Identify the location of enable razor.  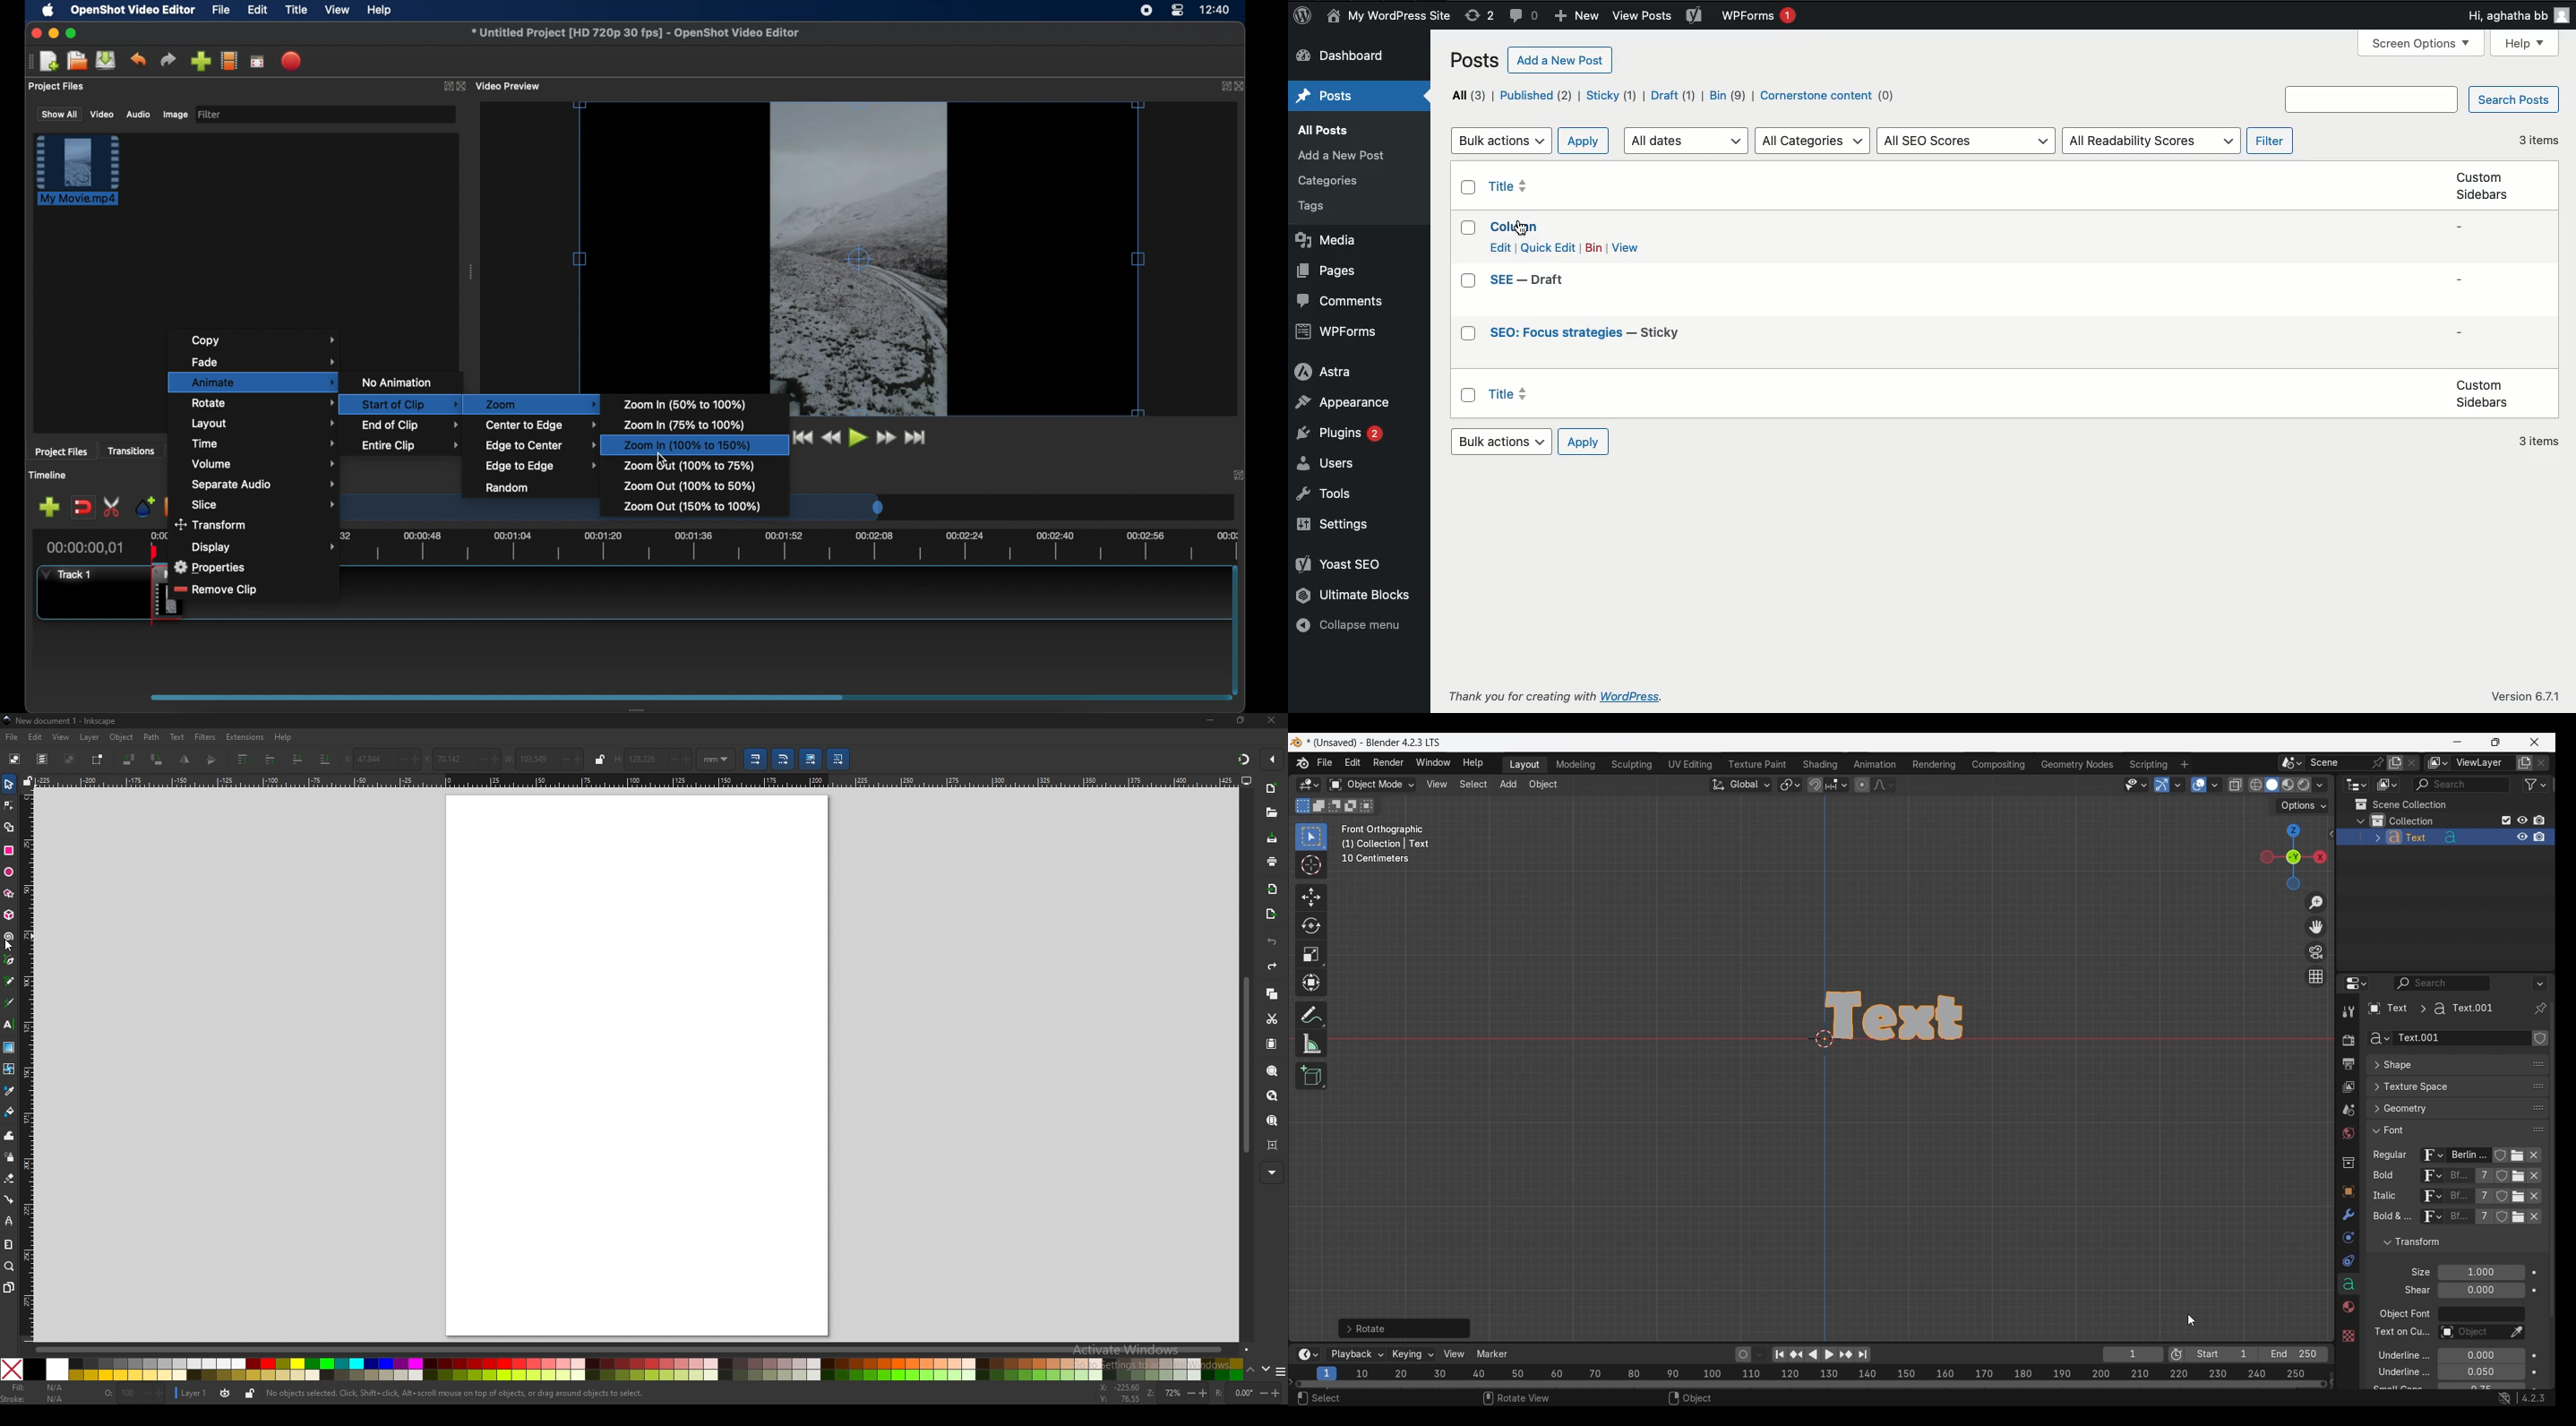
(113, 506).